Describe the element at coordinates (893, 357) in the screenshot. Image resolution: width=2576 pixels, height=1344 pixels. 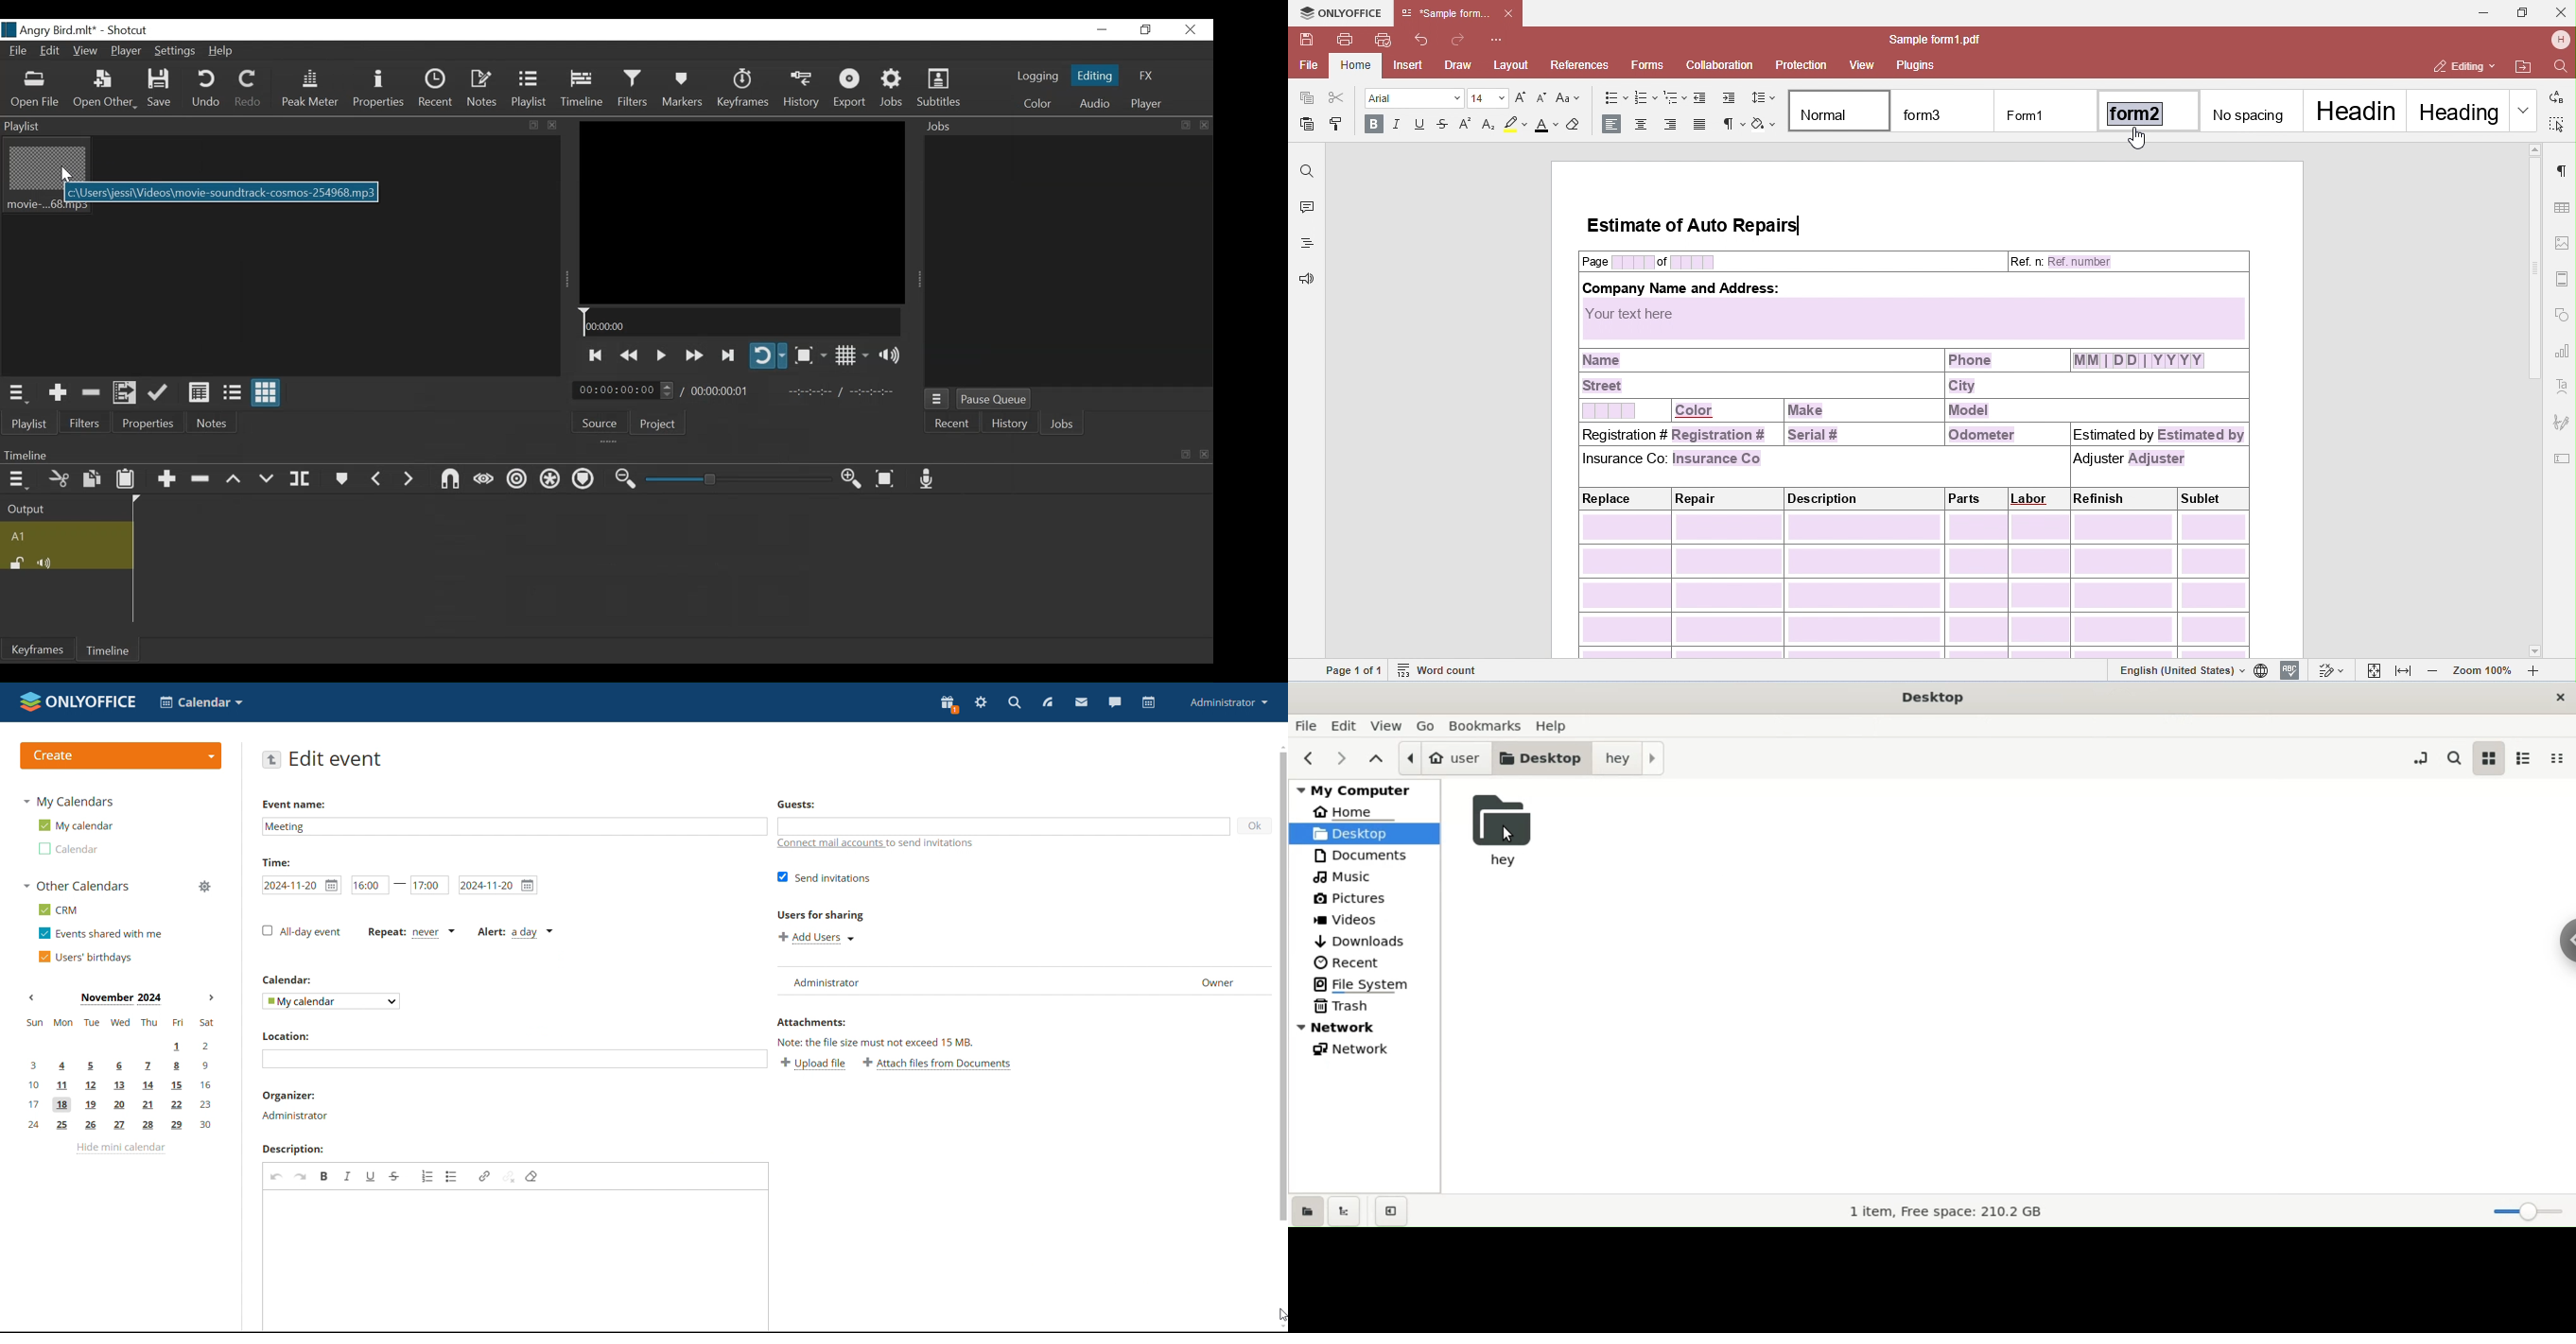
I see `Show volume control` at that location.